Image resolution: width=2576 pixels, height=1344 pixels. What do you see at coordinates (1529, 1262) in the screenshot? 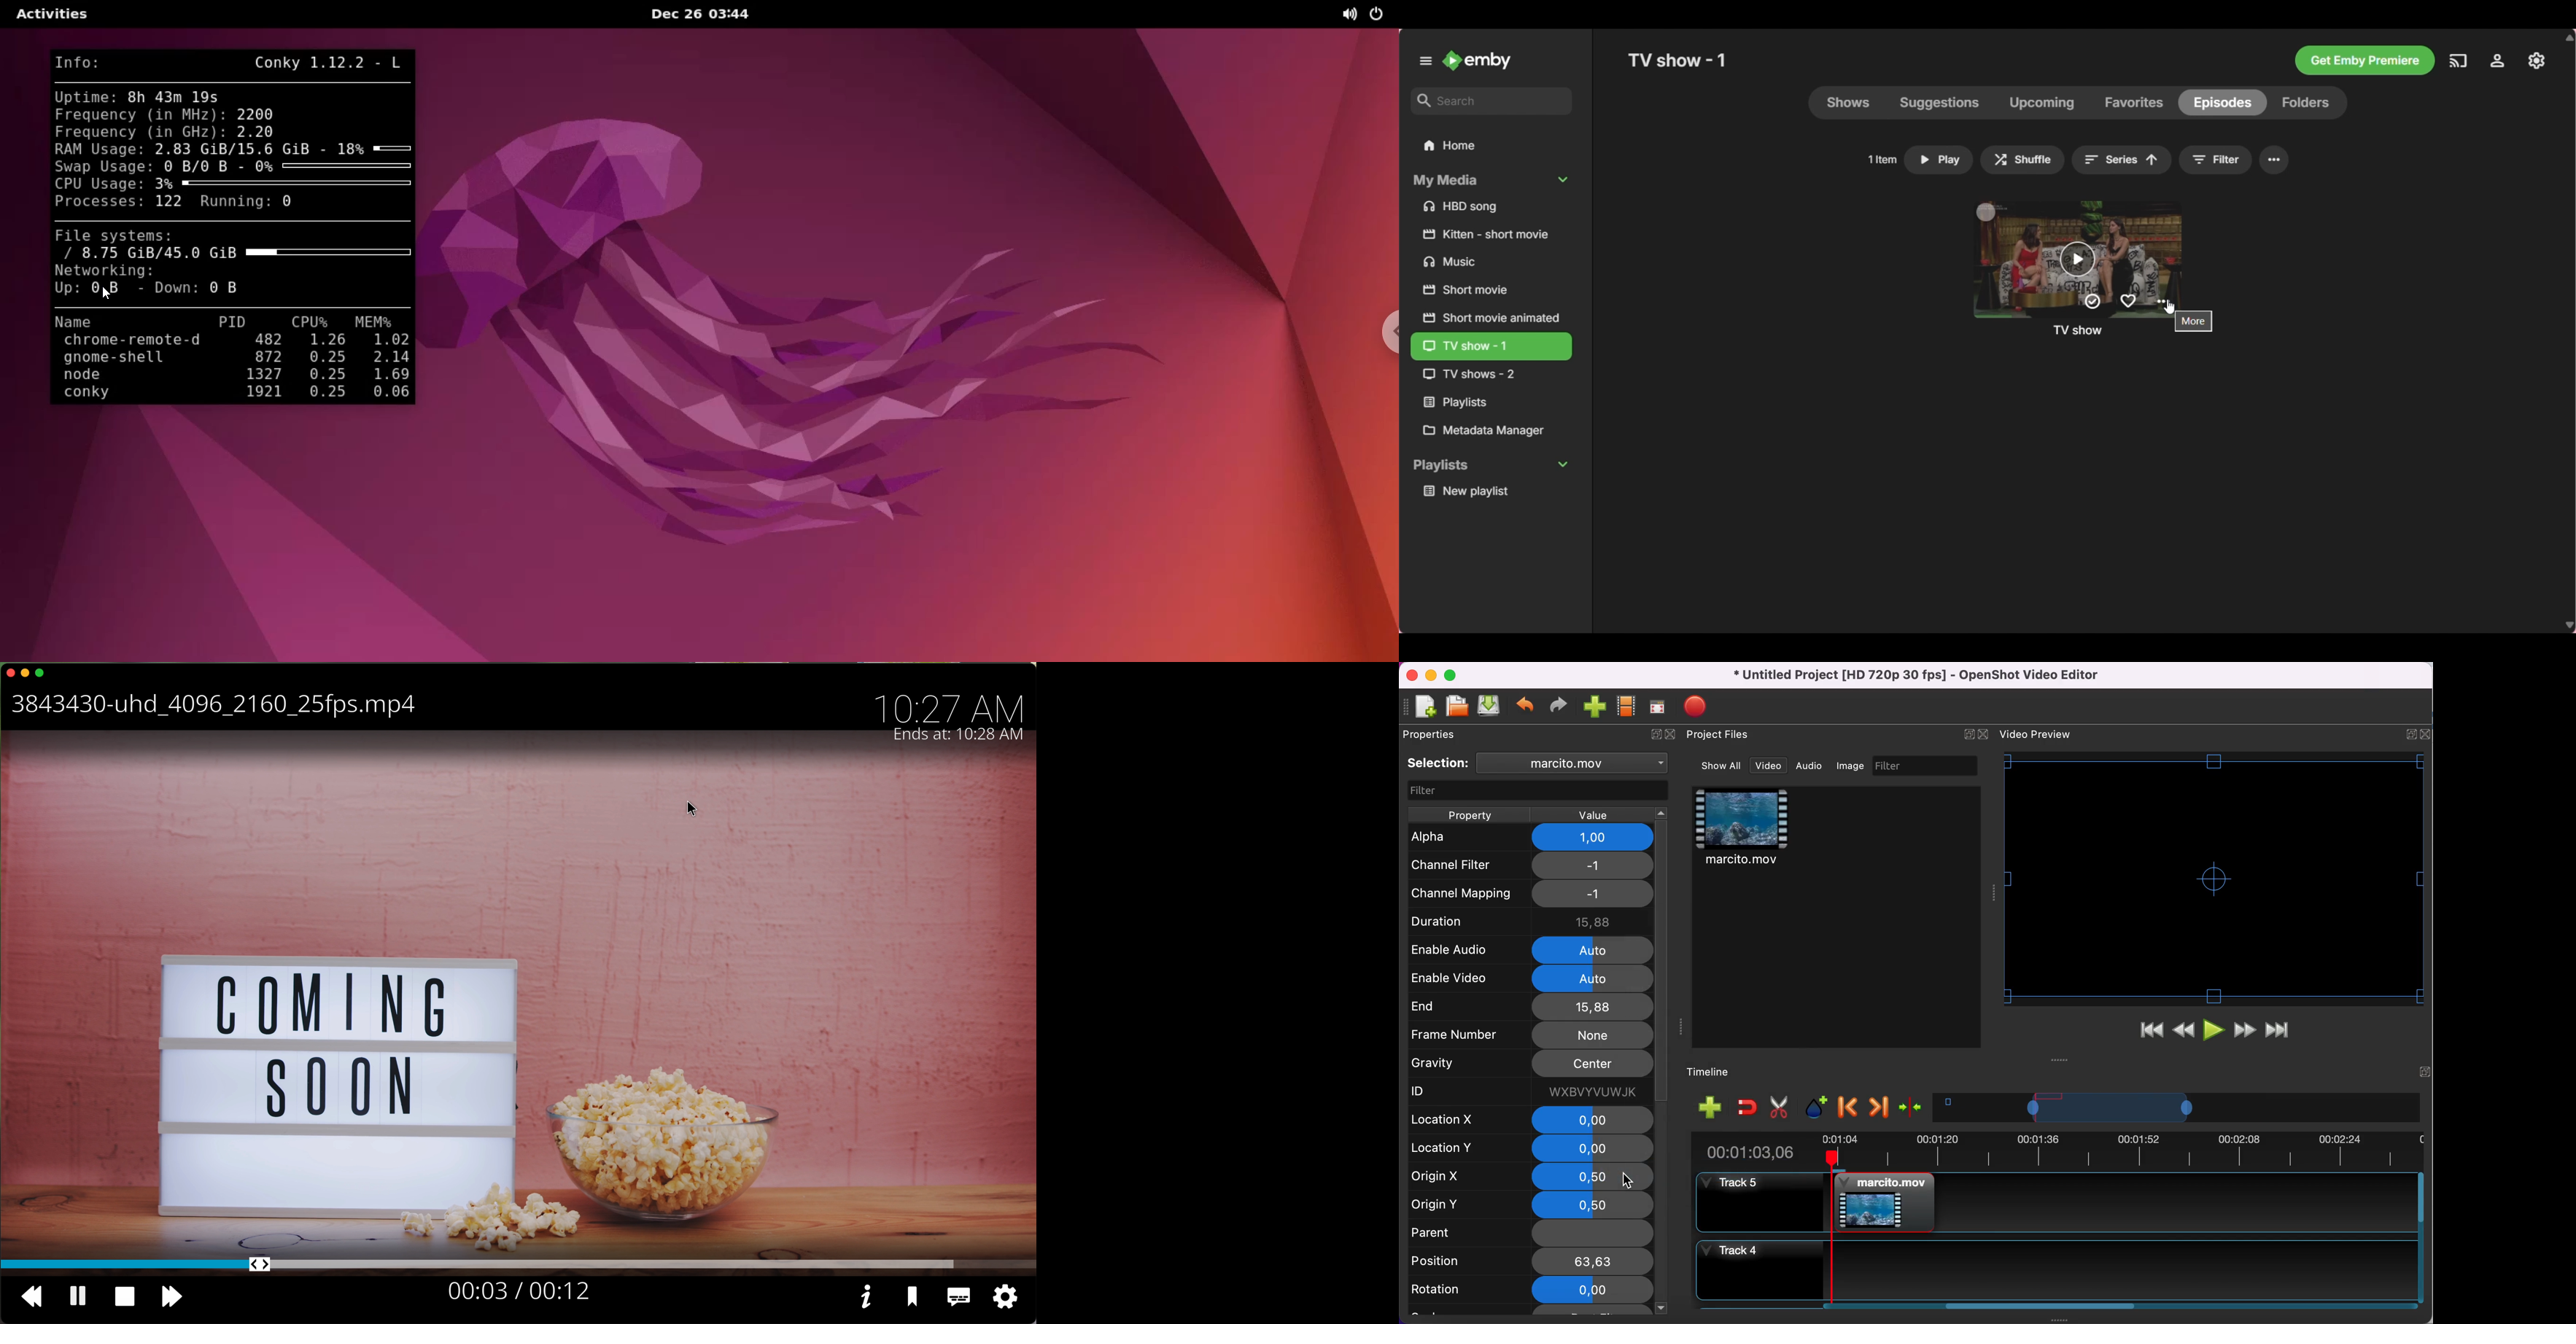
I see `Position 63,63` at bounding box center [1529, 1262].